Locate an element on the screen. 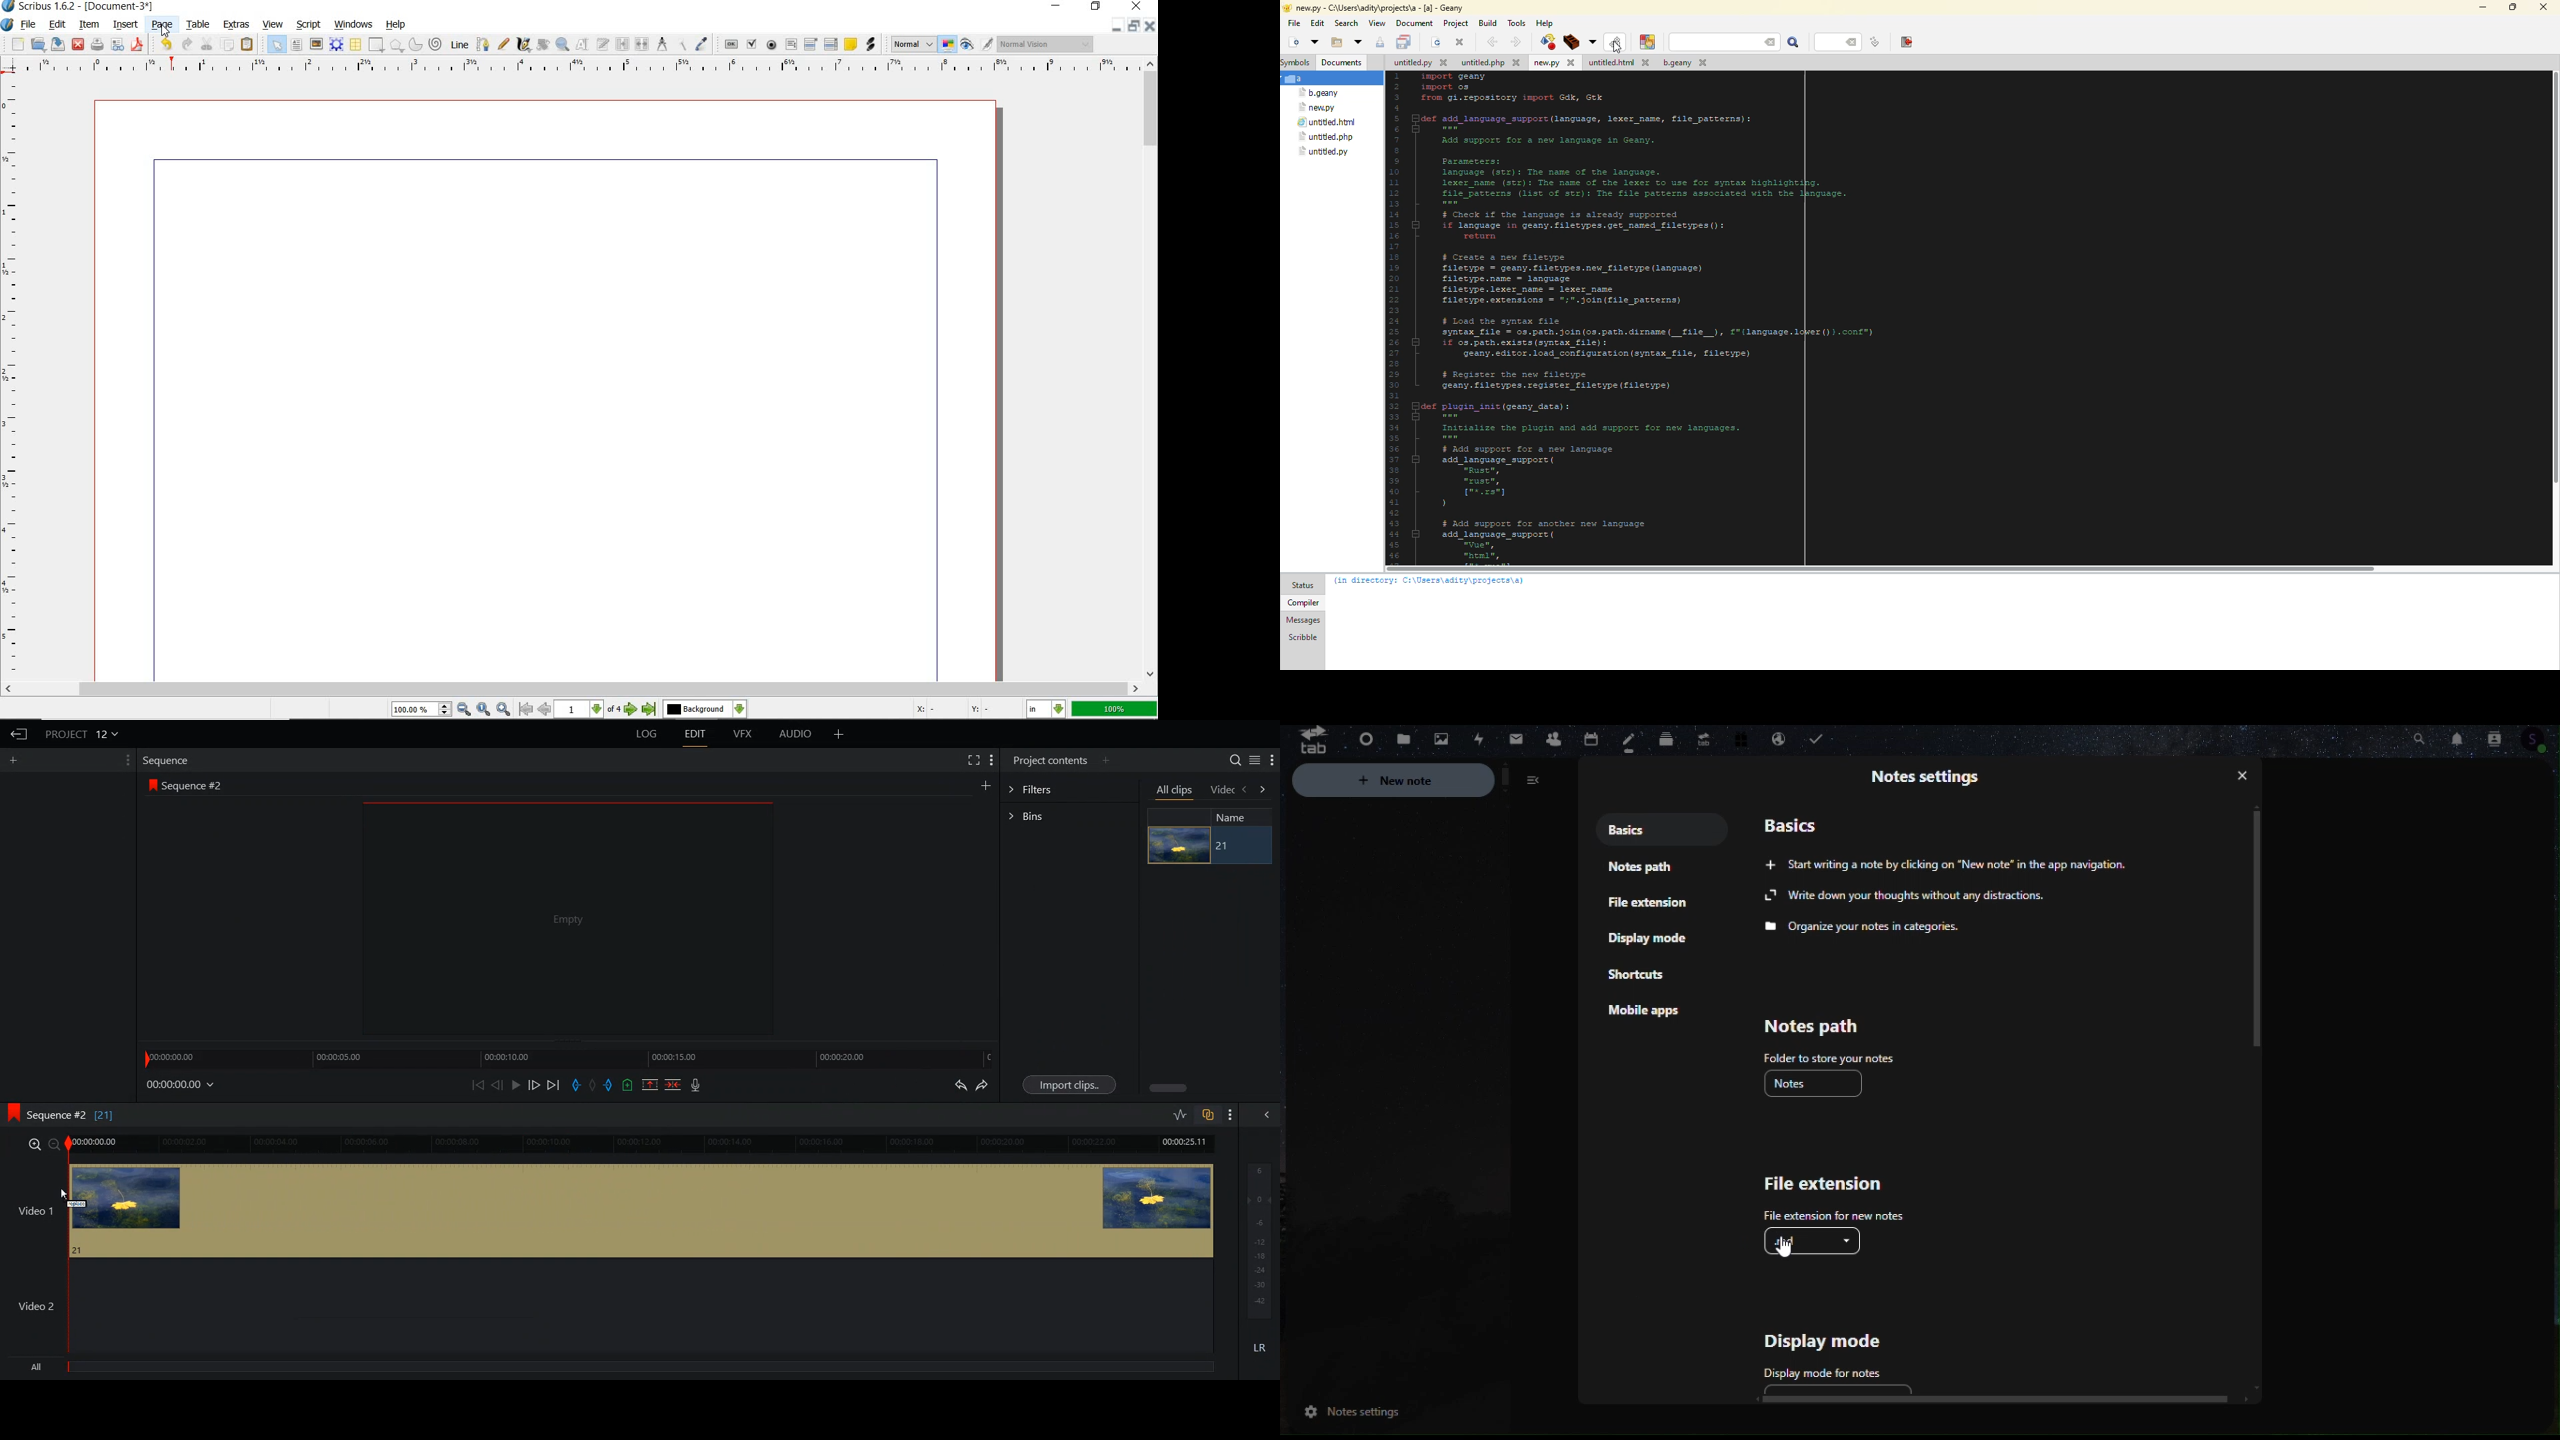  Undo is located at coordinates (961, 1085).